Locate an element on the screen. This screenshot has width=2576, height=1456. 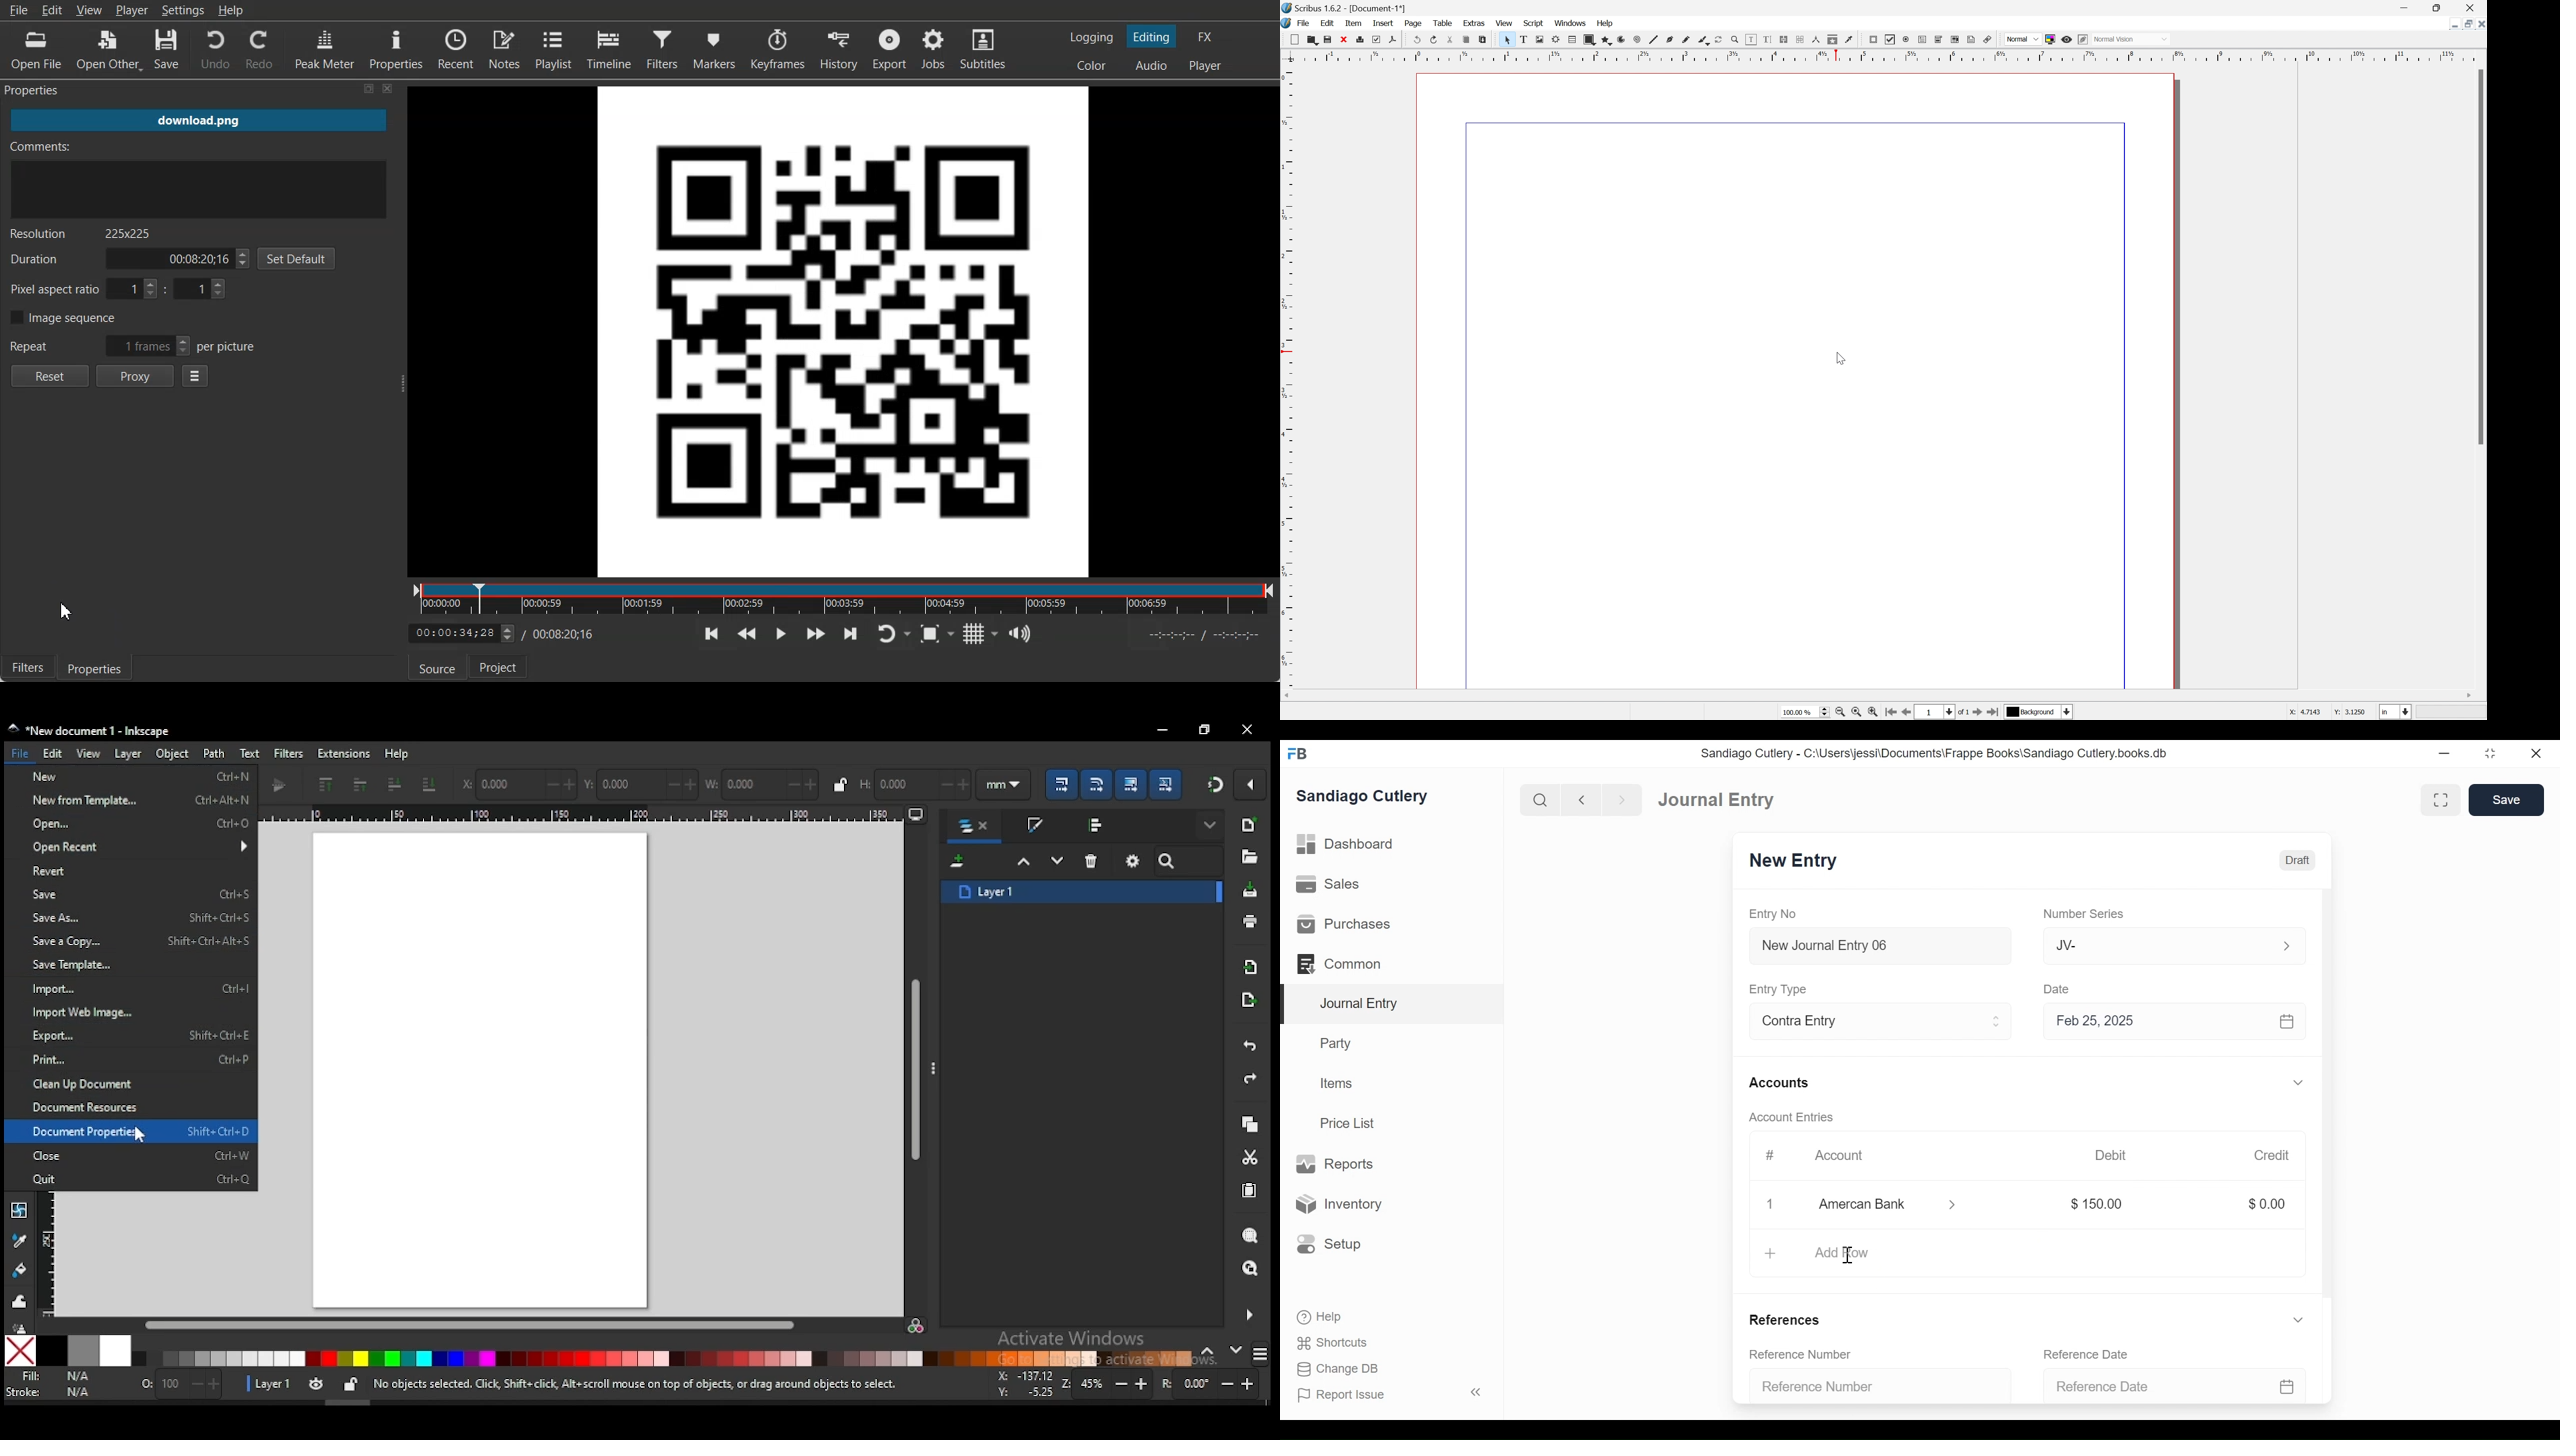
extensions is located at coordinates (344, 754).